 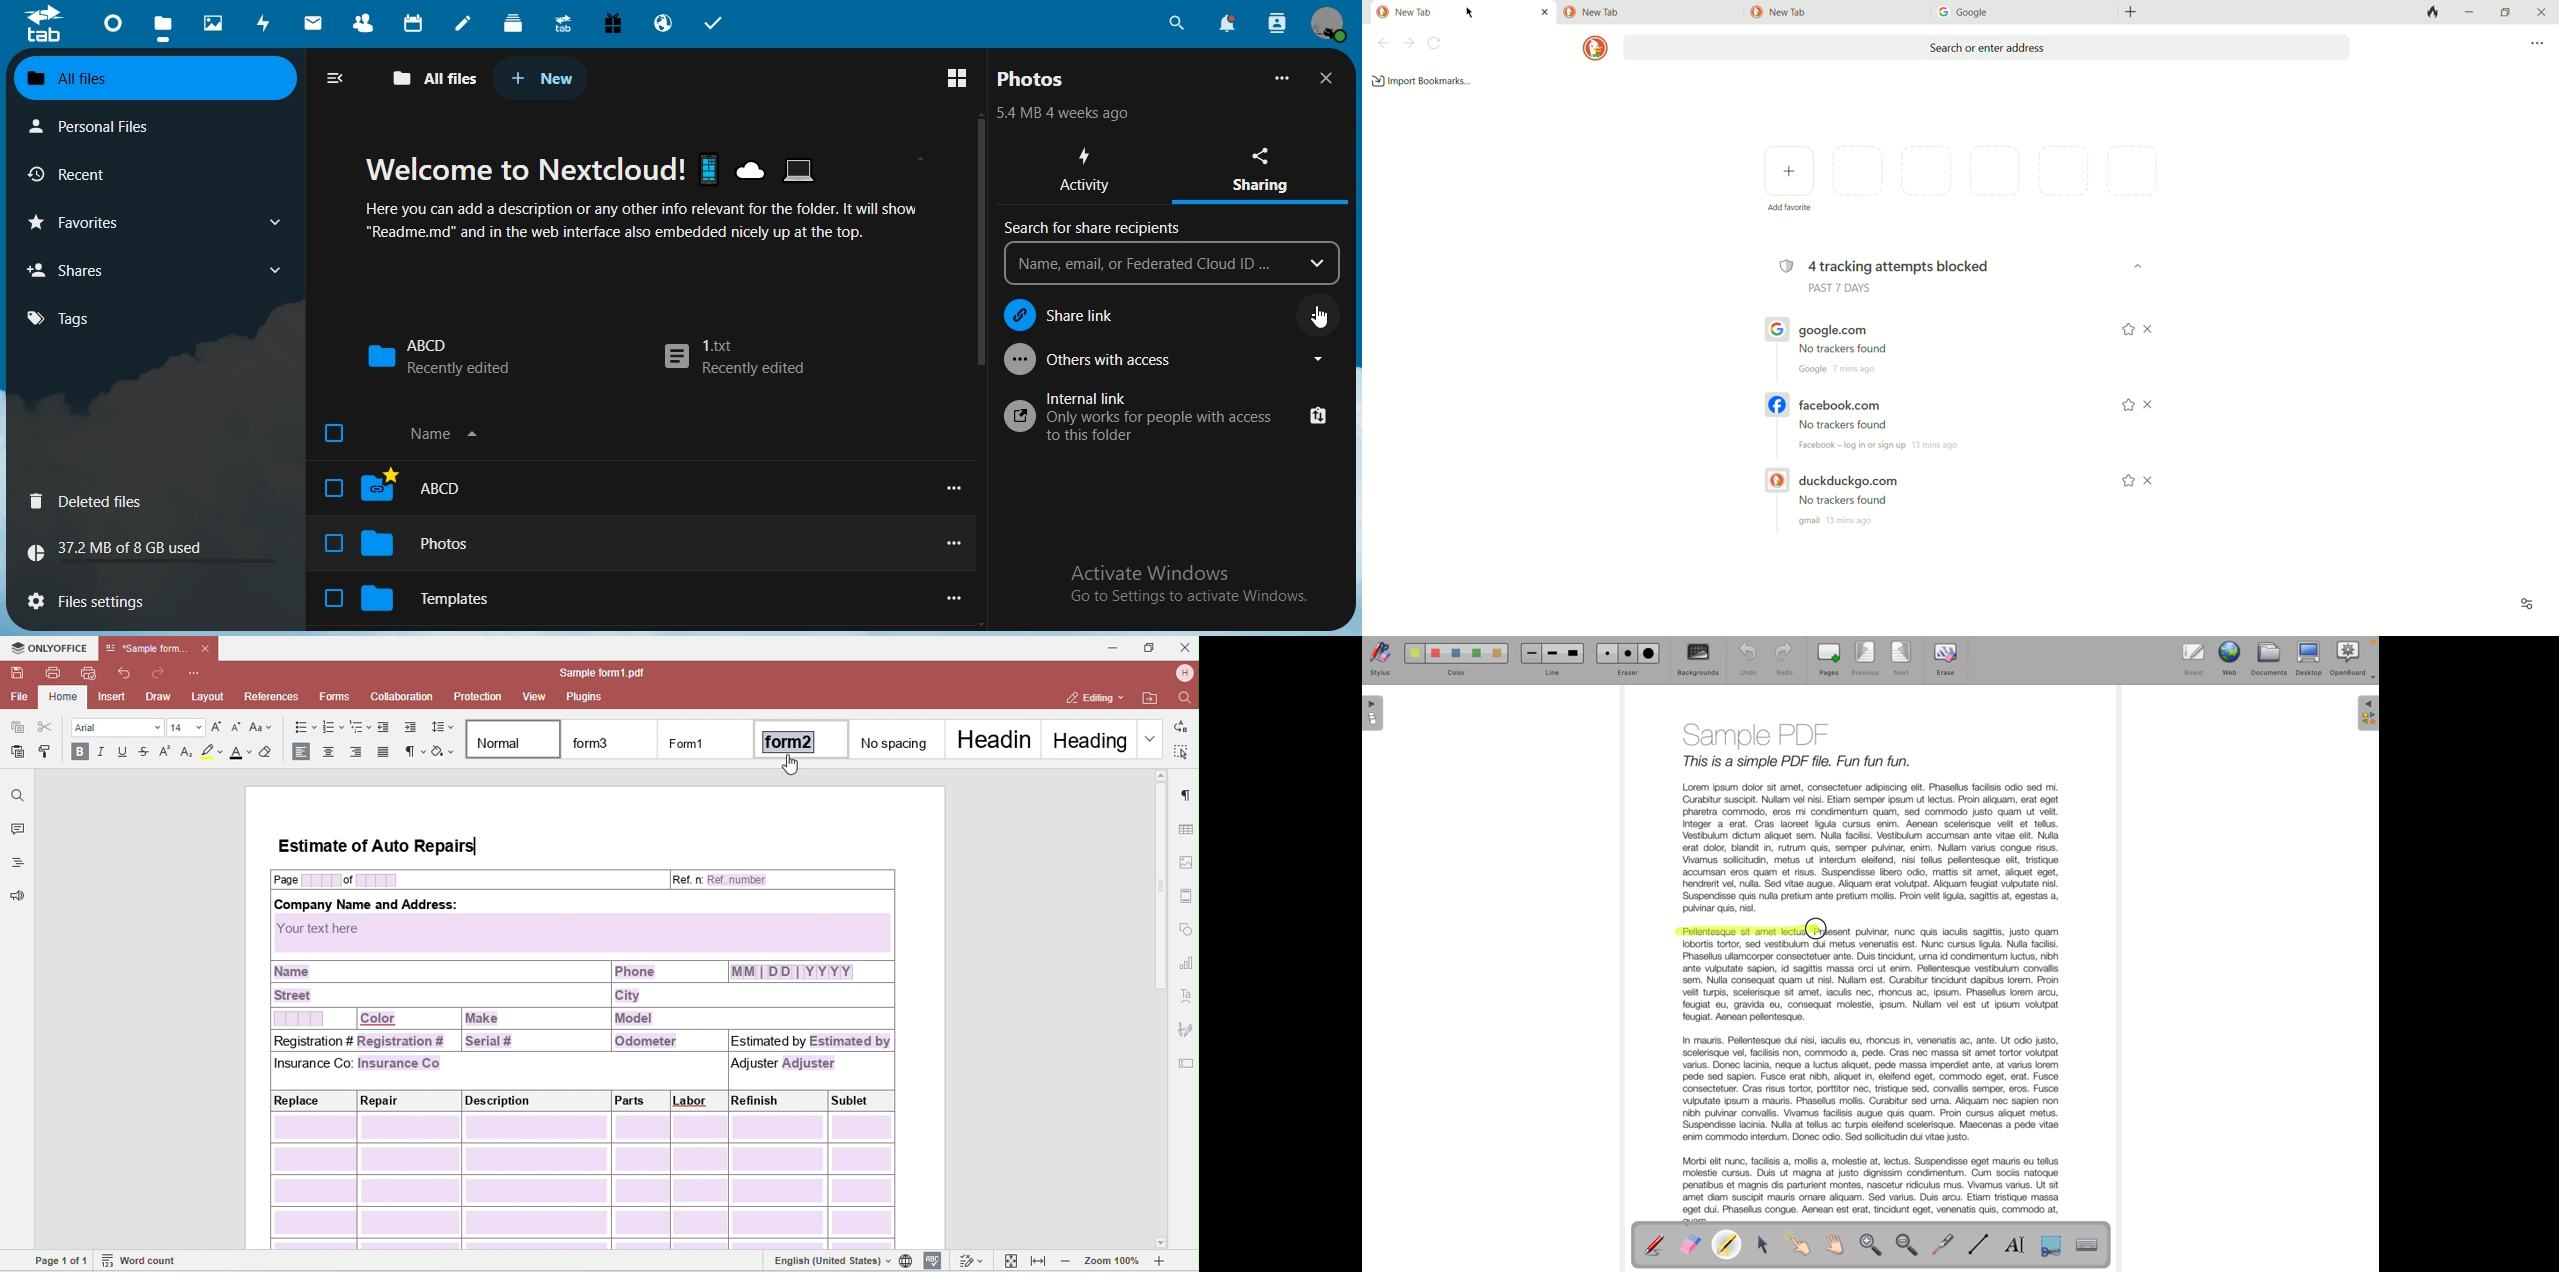 I want to click on close, so click(x=2152, y=332).